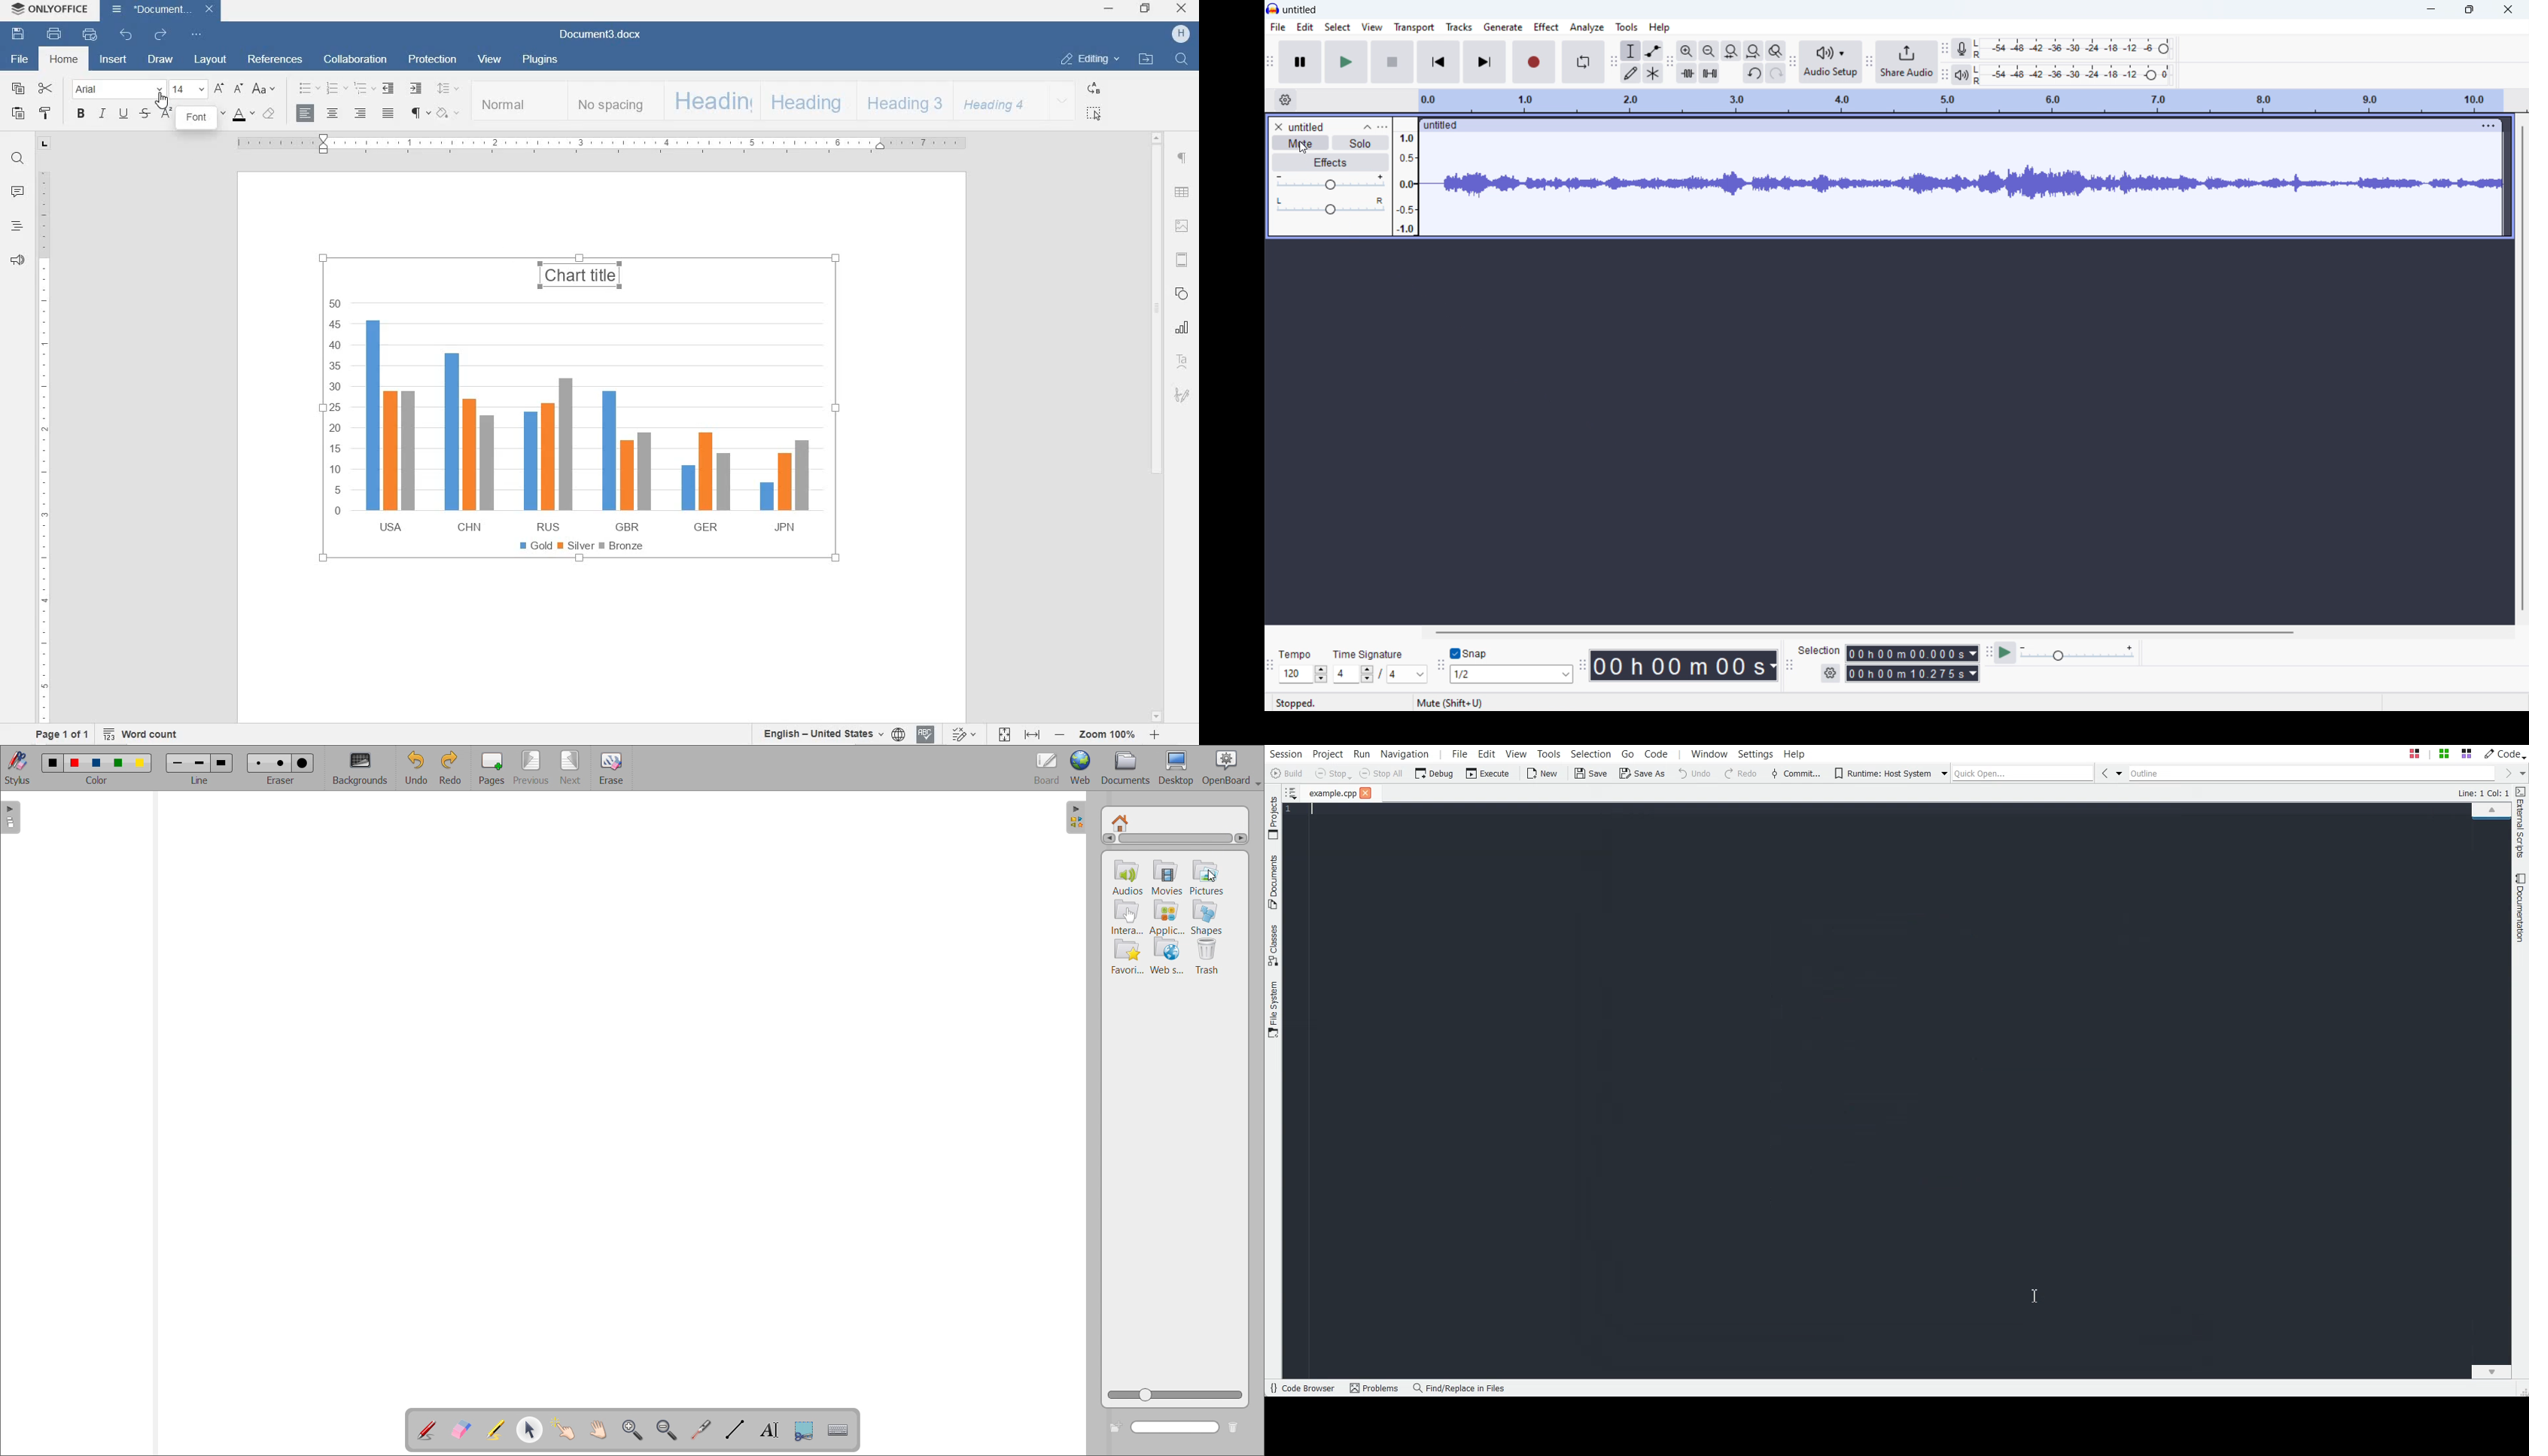 The height and width of the screenshot is (1456, 2548). What do you see at coordinates (1406, 176) in the screenshot?
I see `amplitude` at bounding box center [1406, 176].